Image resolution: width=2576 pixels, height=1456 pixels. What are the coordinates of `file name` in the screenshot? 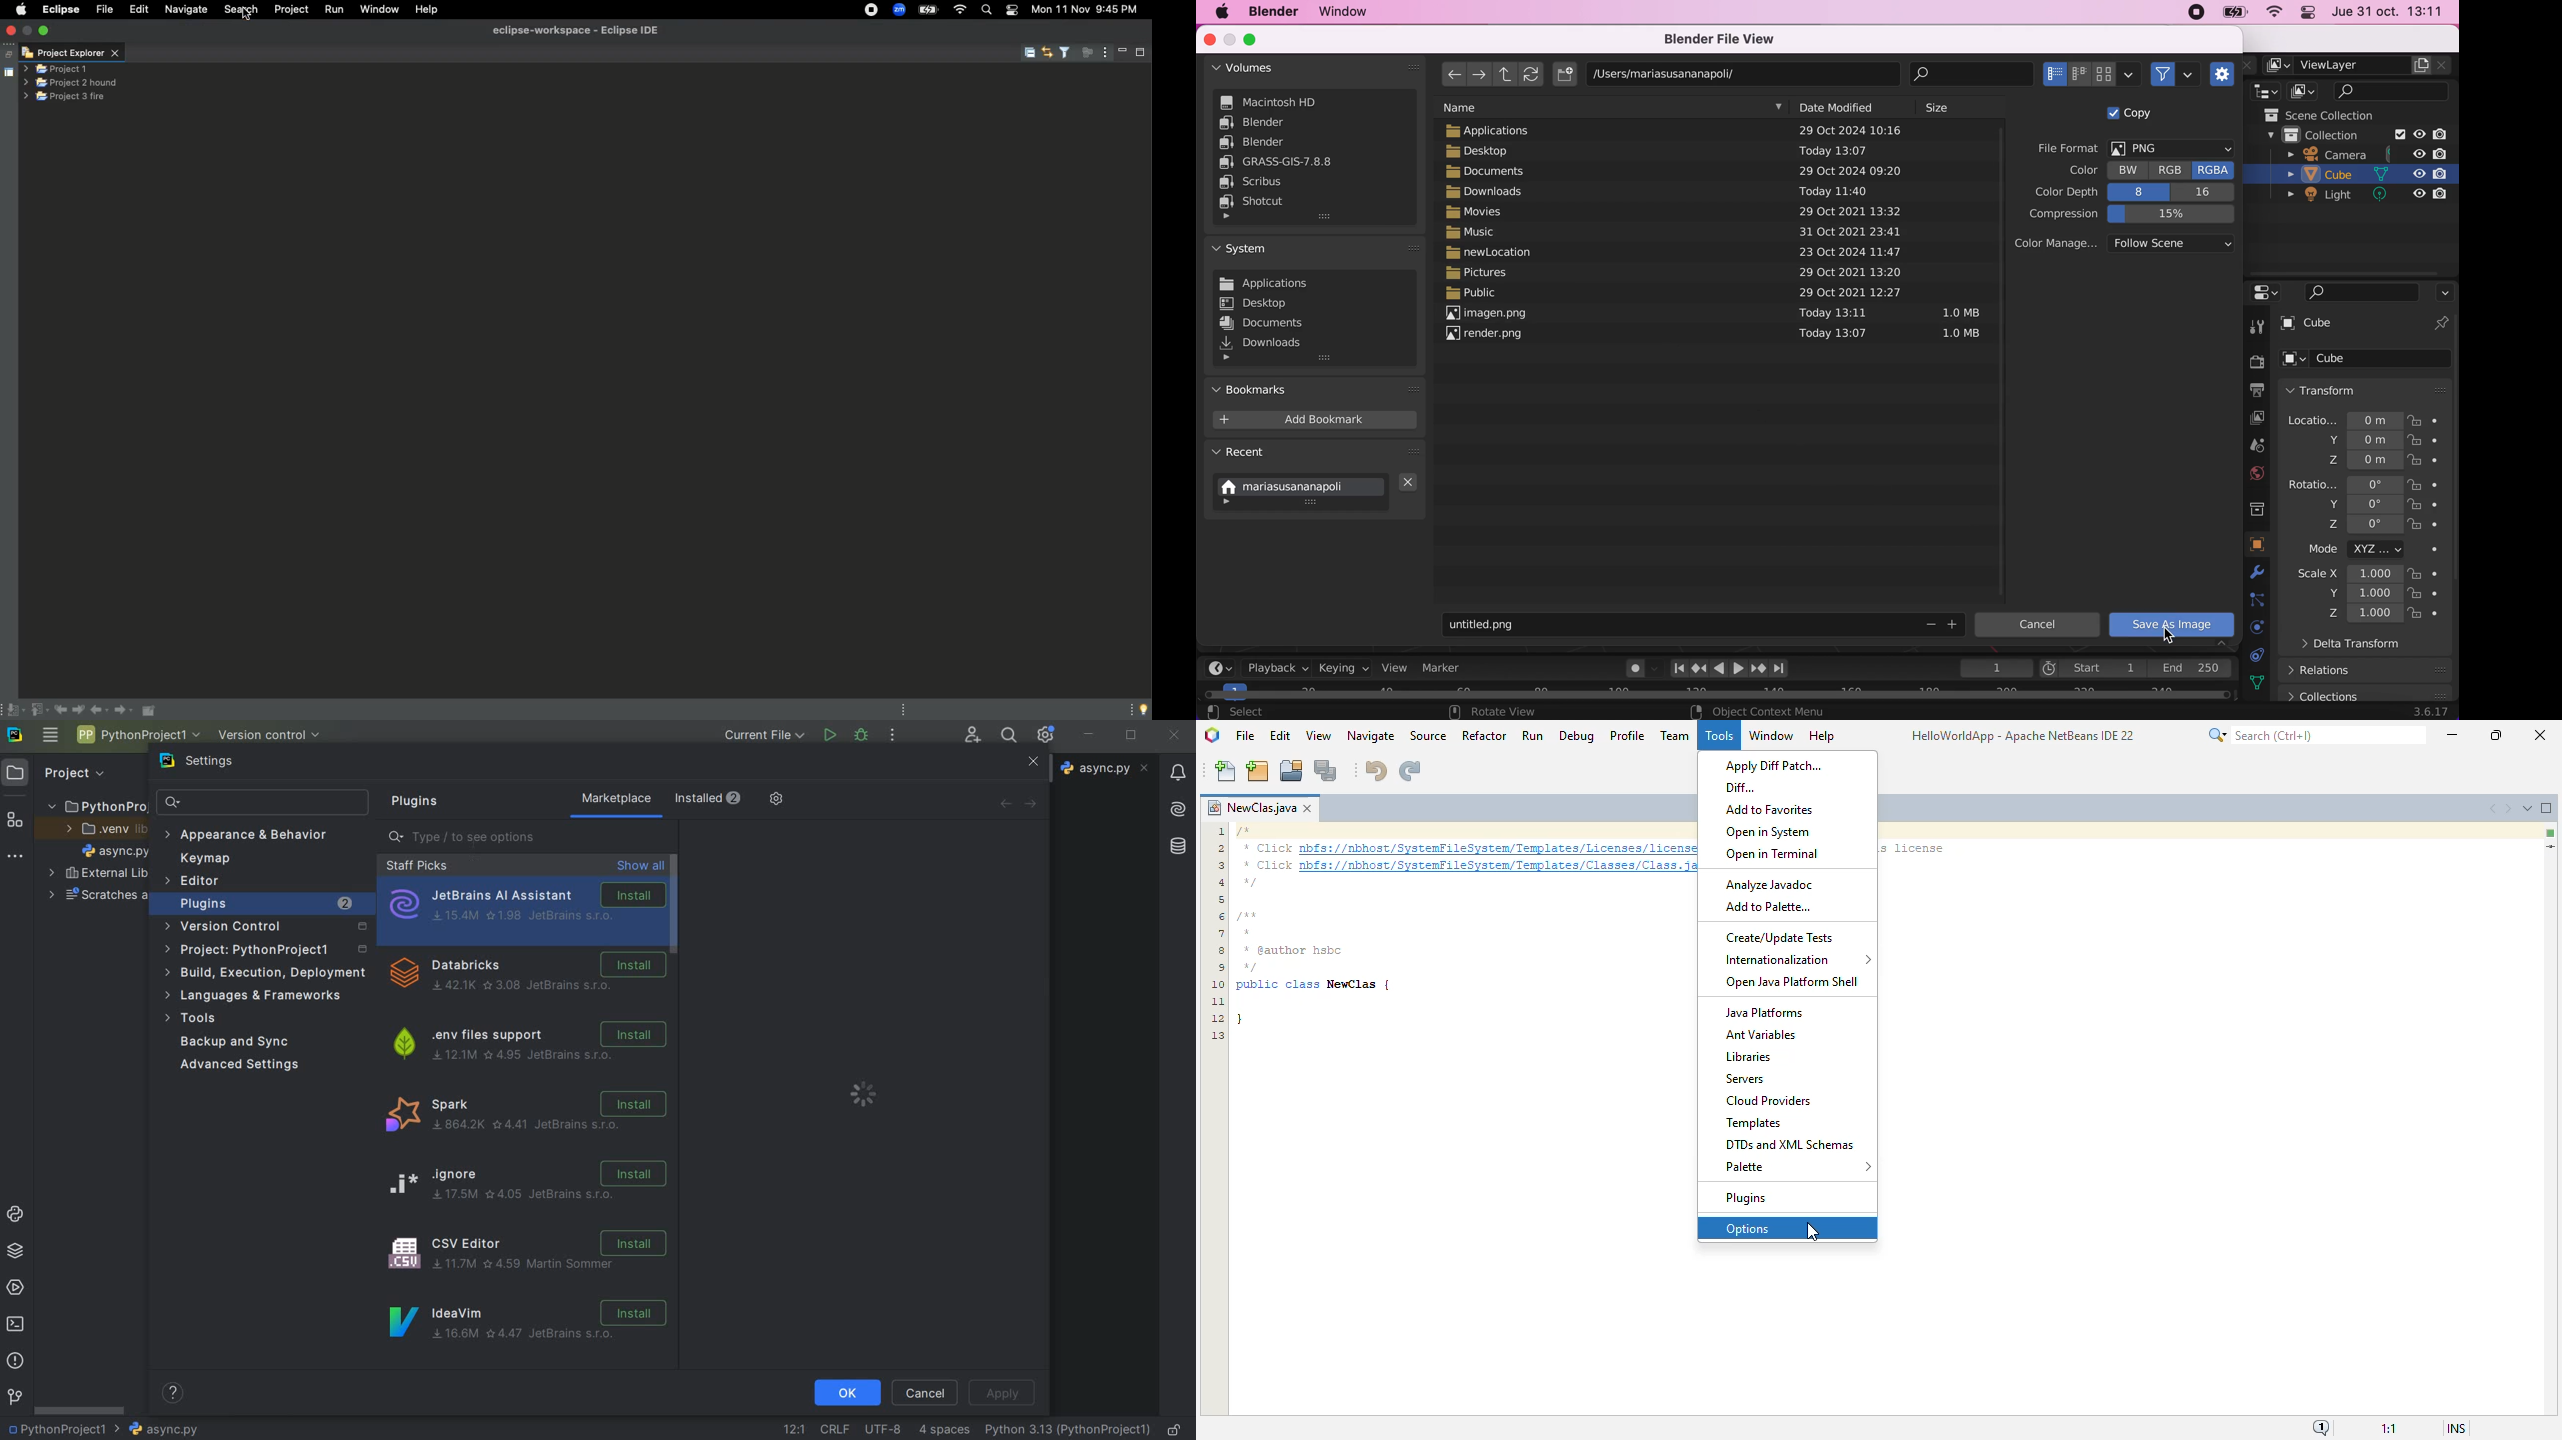 It's located at (116, 851).